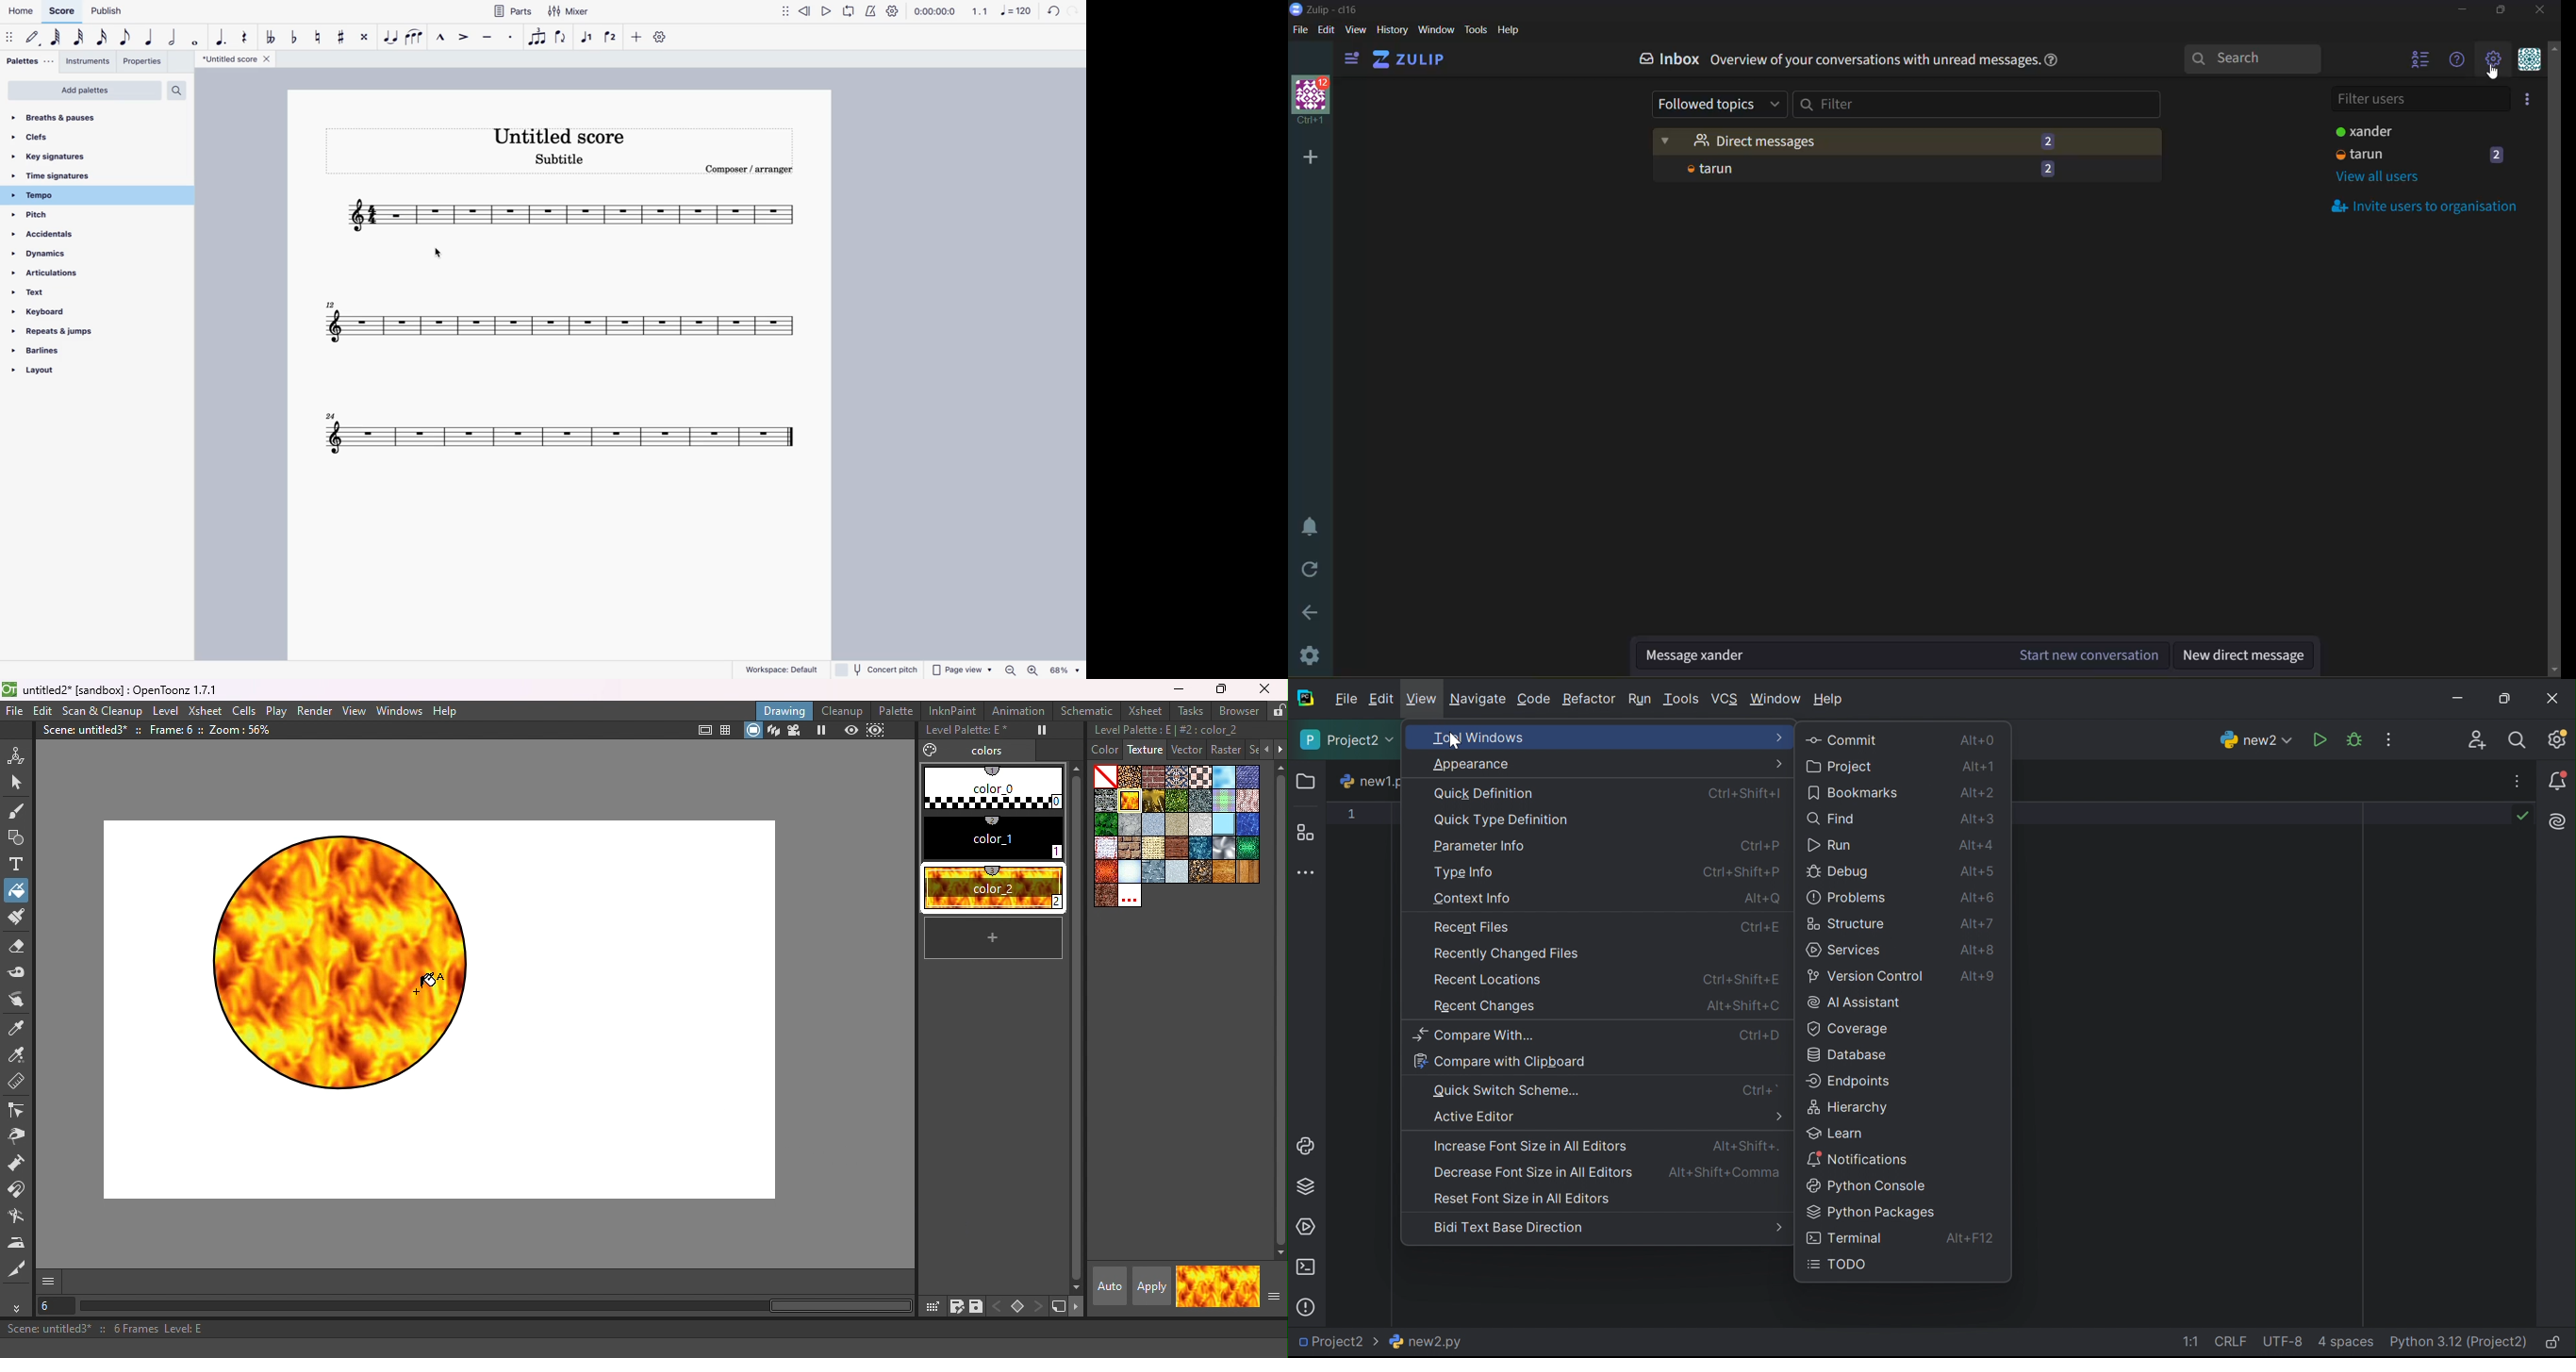 This screenshot has width=2576, height=1372. I want to click on Style picker tool, so click(22, 1029).